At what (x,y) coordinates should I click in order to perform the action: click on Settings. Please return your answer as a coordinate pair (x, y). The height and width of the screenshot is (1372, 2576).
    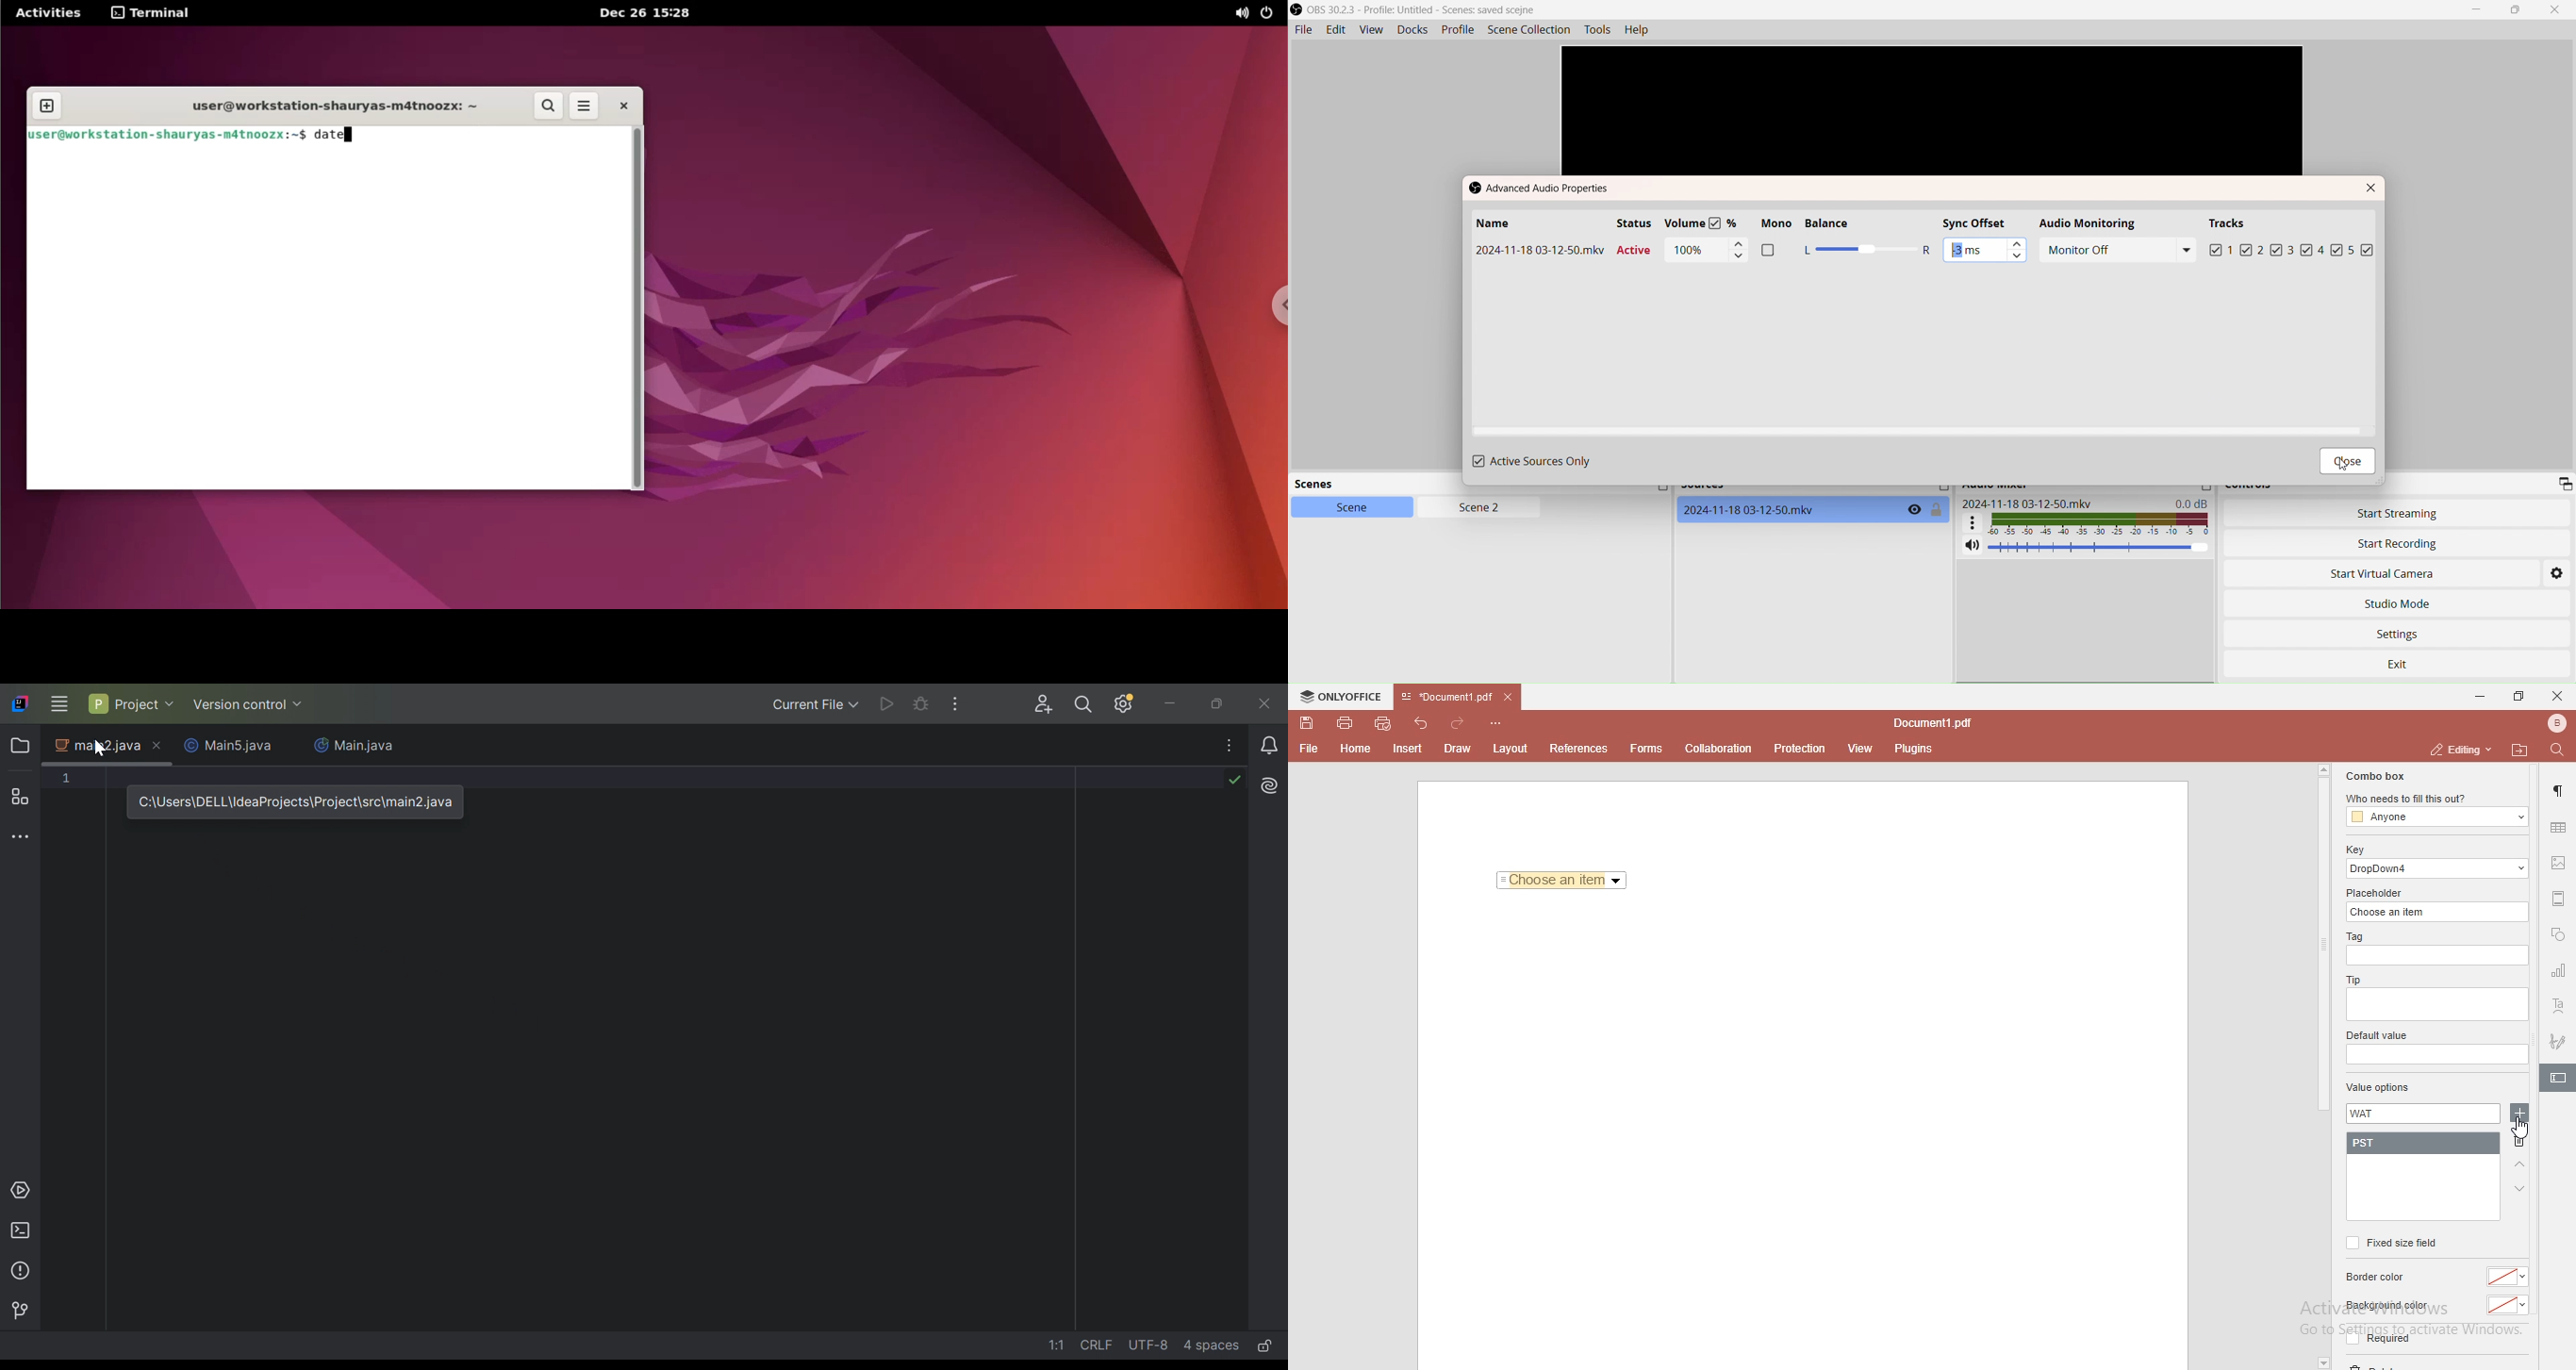
    Looking at the image, I should click on (2406, 632).